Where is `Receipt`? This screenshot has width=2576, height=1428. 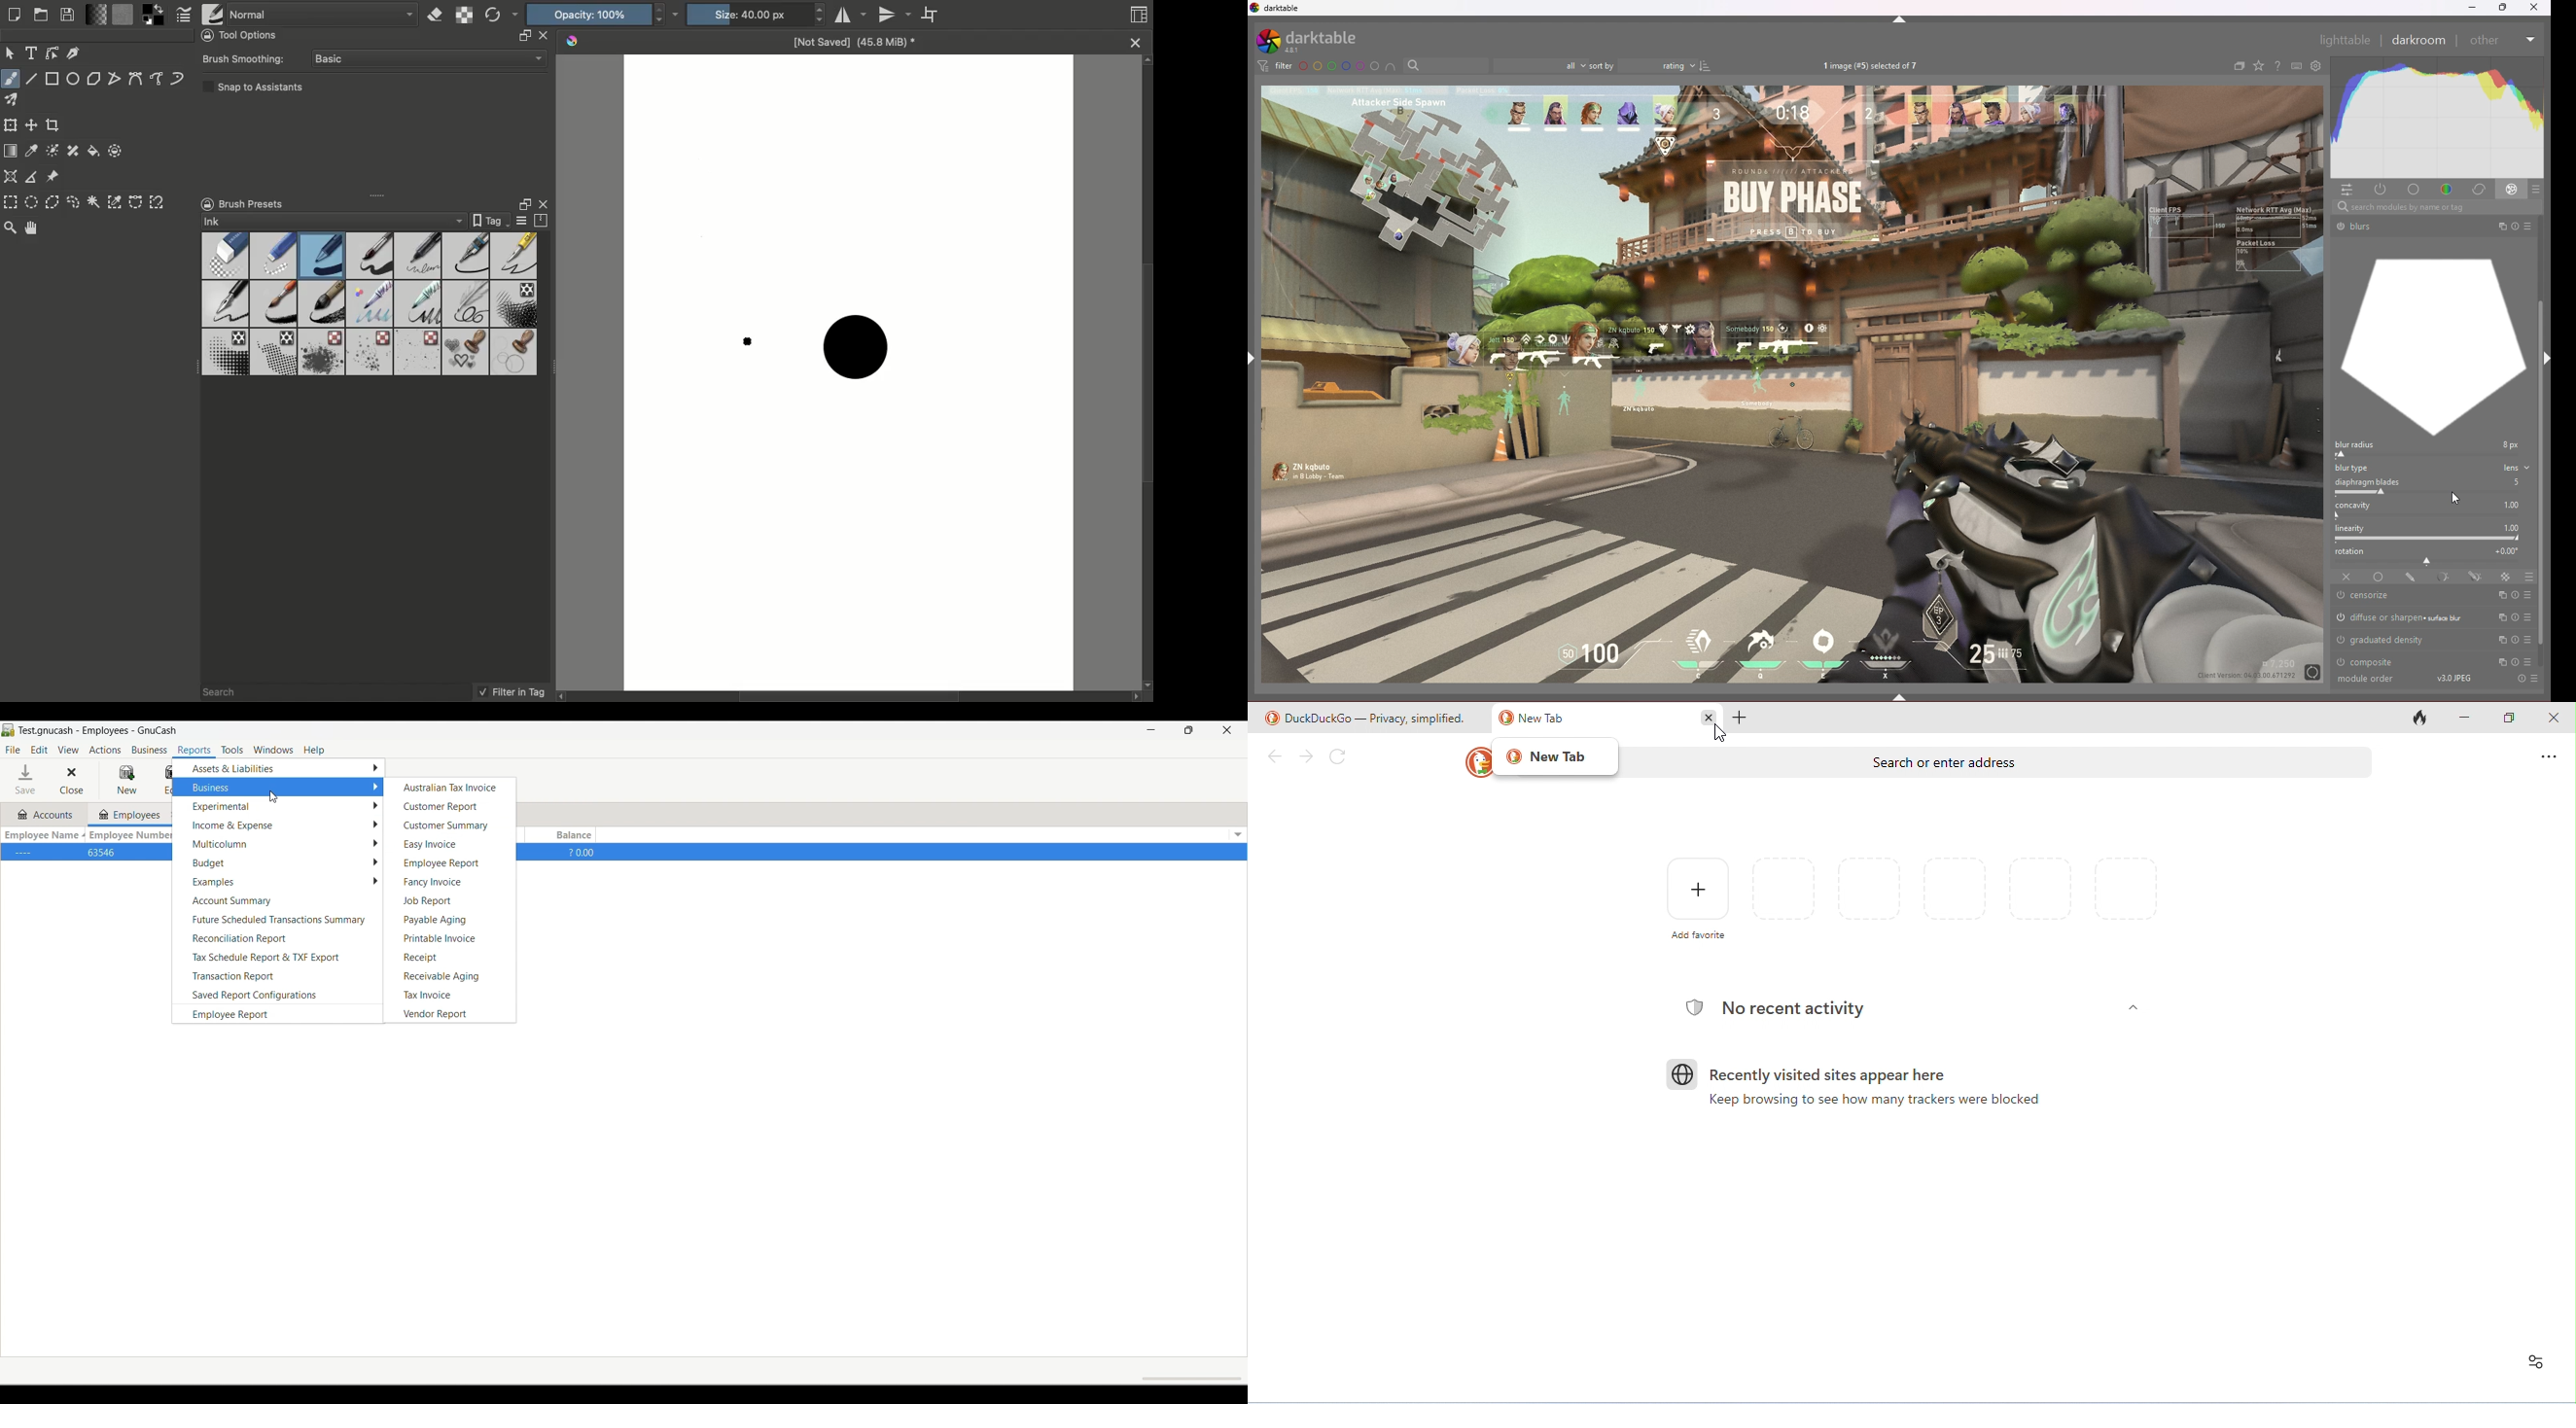
Receipt is located at coordinates (452, 957).